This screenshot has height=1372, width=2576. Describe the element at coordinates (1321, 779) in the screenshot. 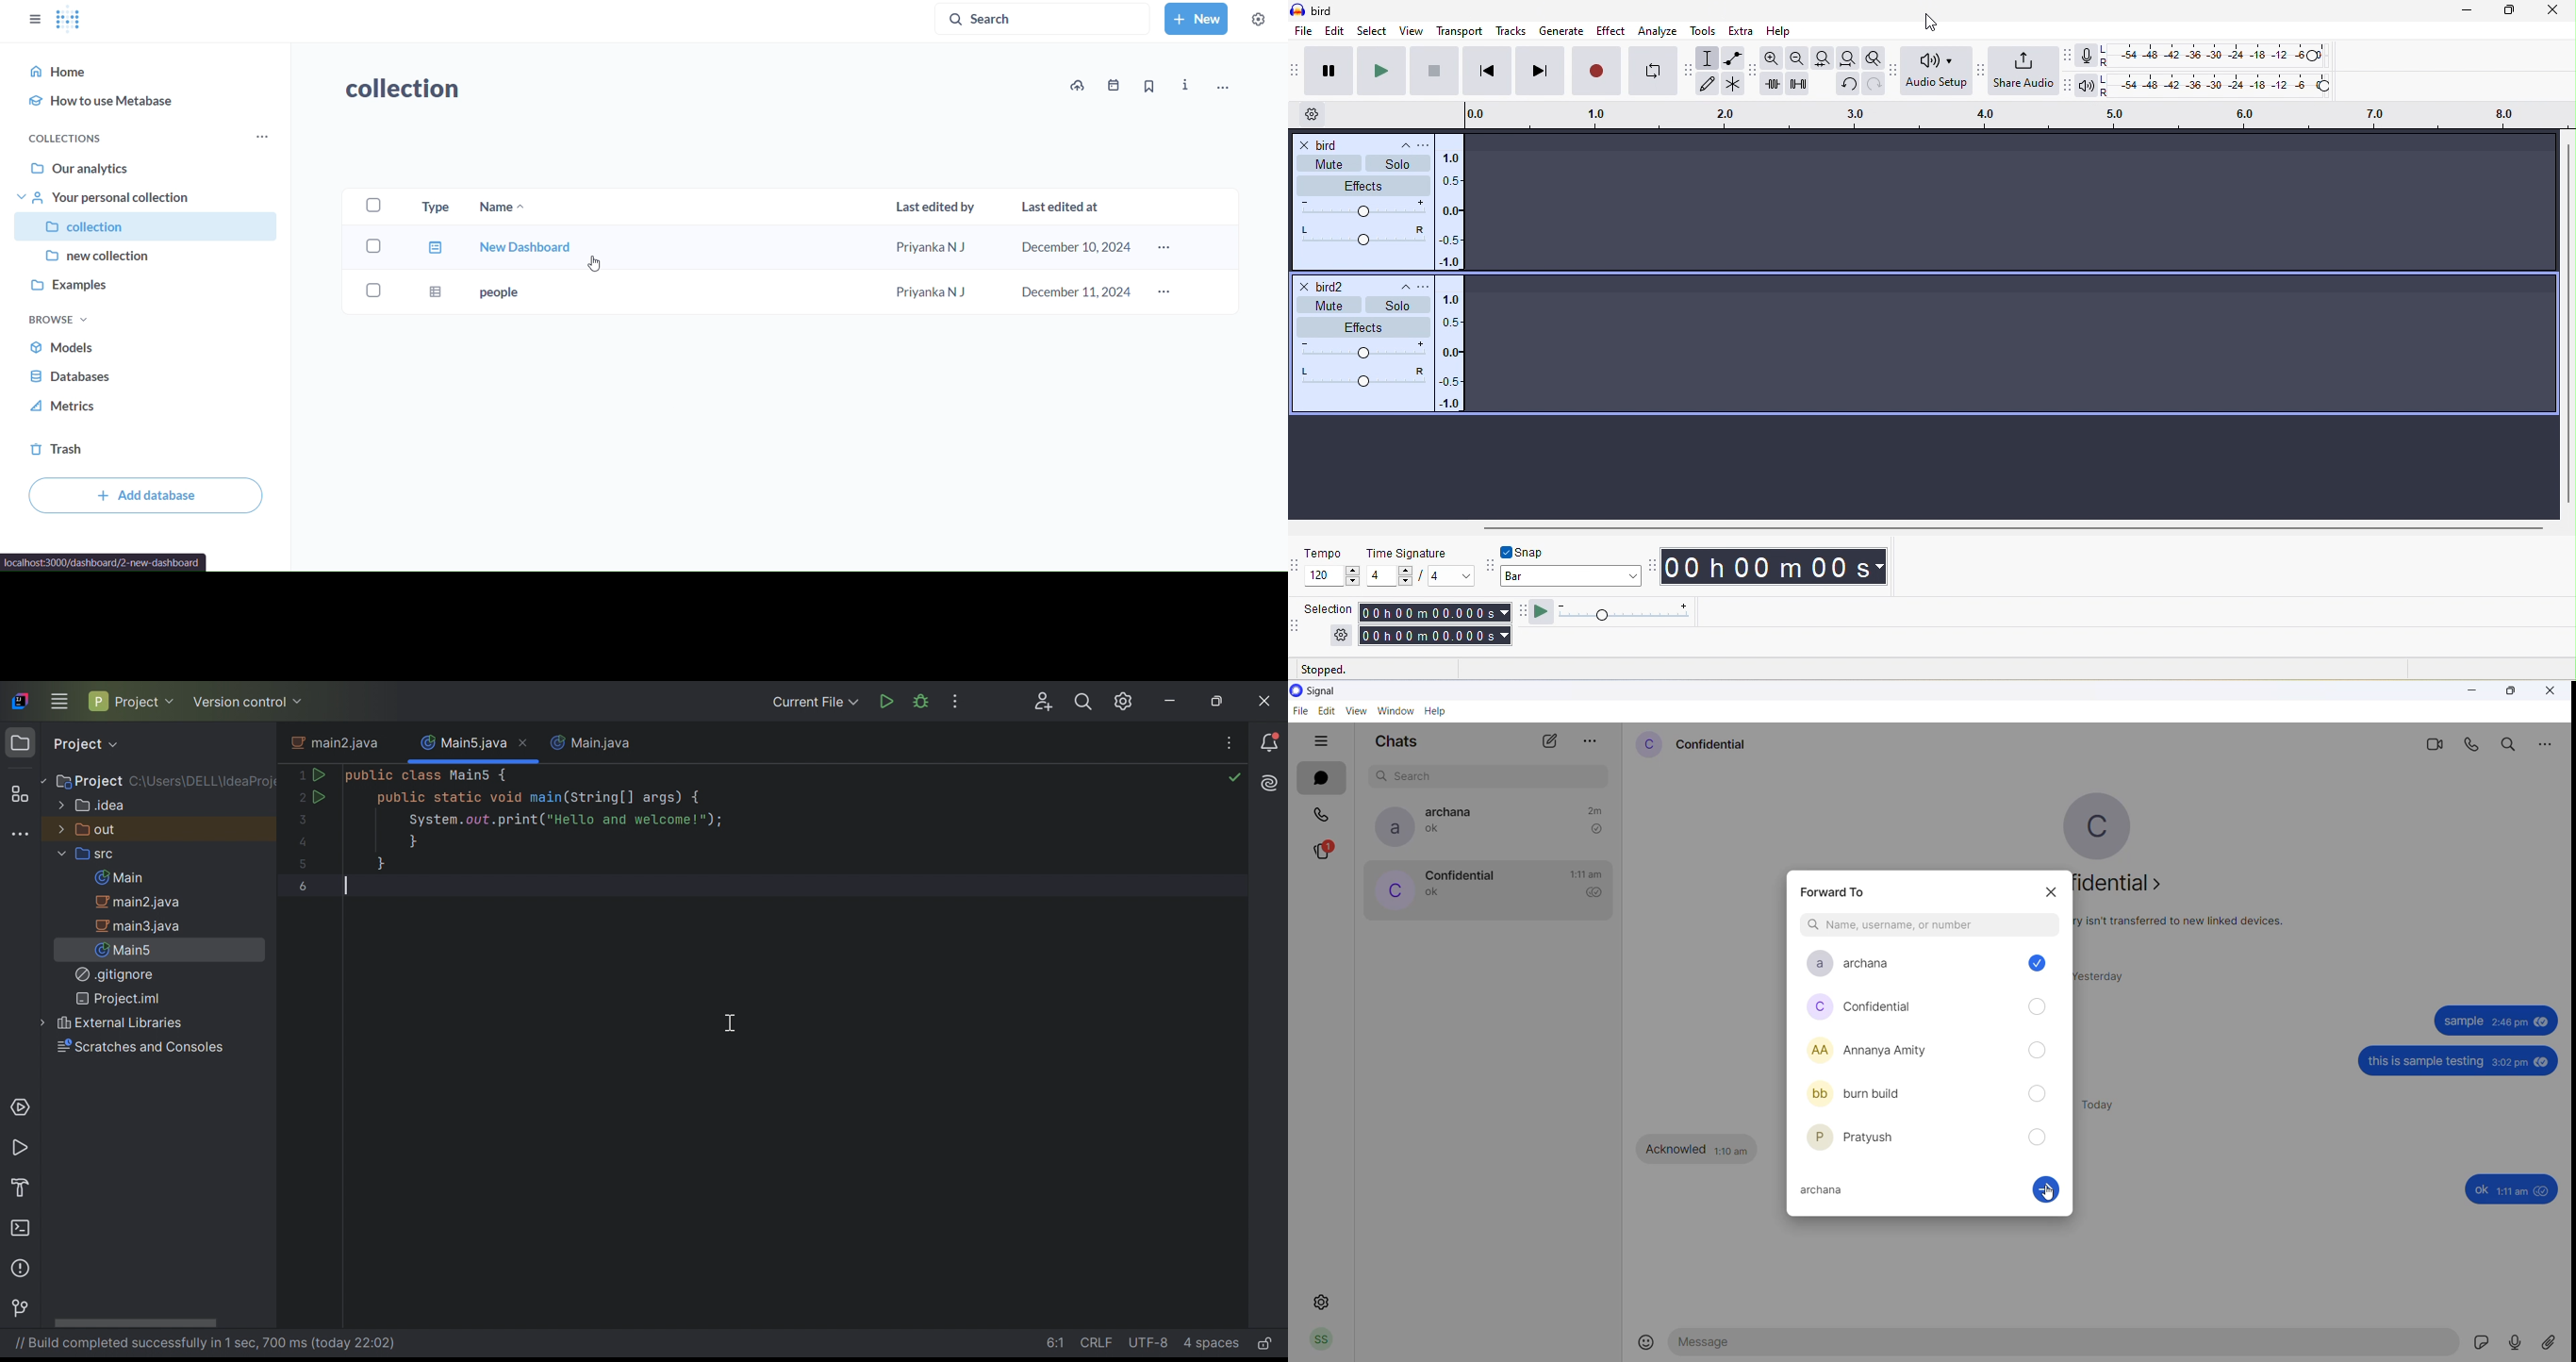

I see `chats` at that location.